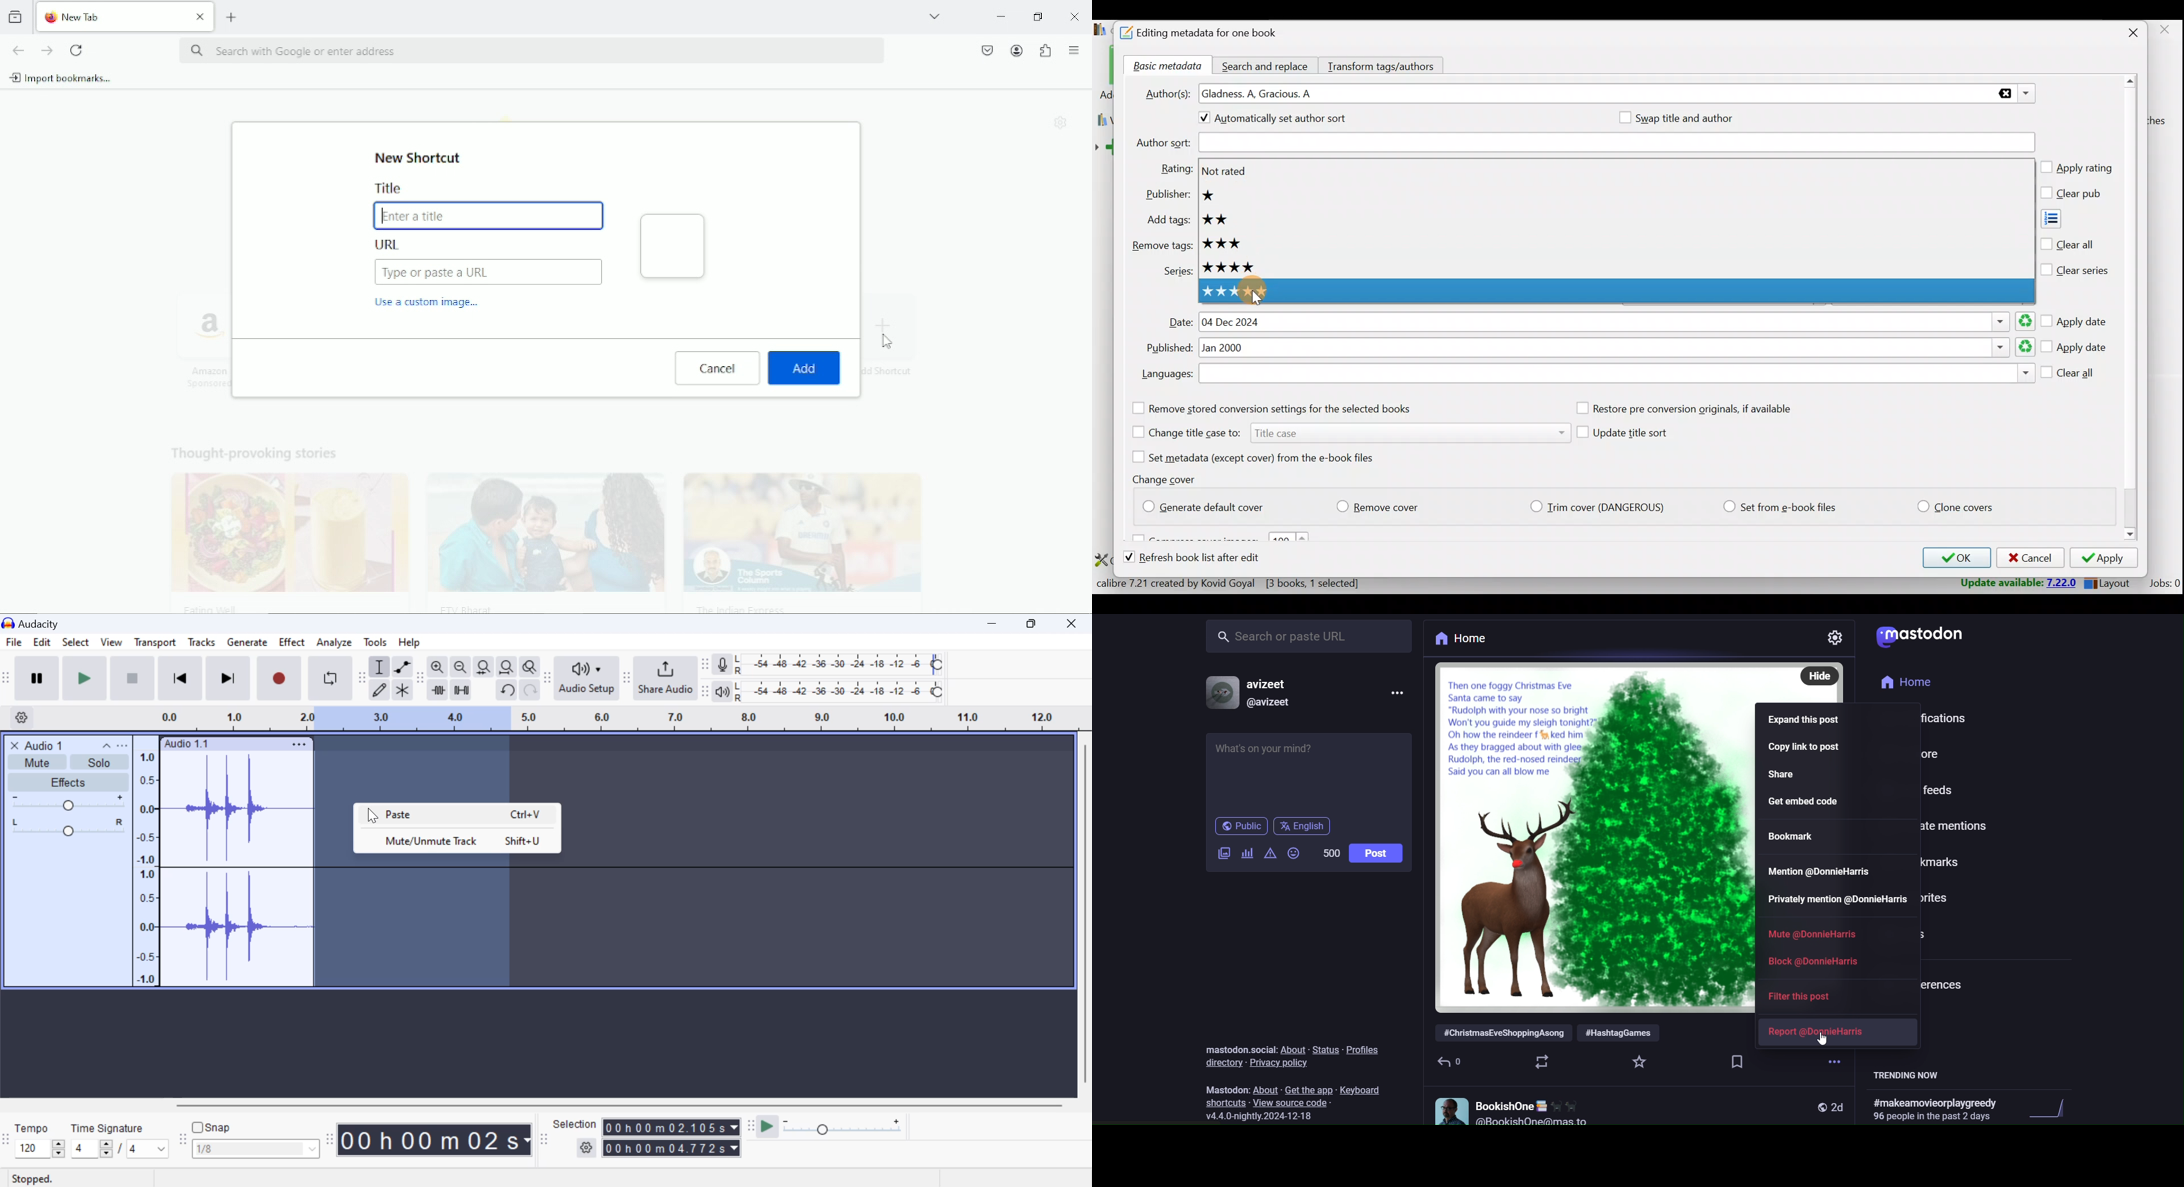  What do you see at coordinates (334, 642) in the screenshot?
I see `Analyze` at bounding box center [334, 642].